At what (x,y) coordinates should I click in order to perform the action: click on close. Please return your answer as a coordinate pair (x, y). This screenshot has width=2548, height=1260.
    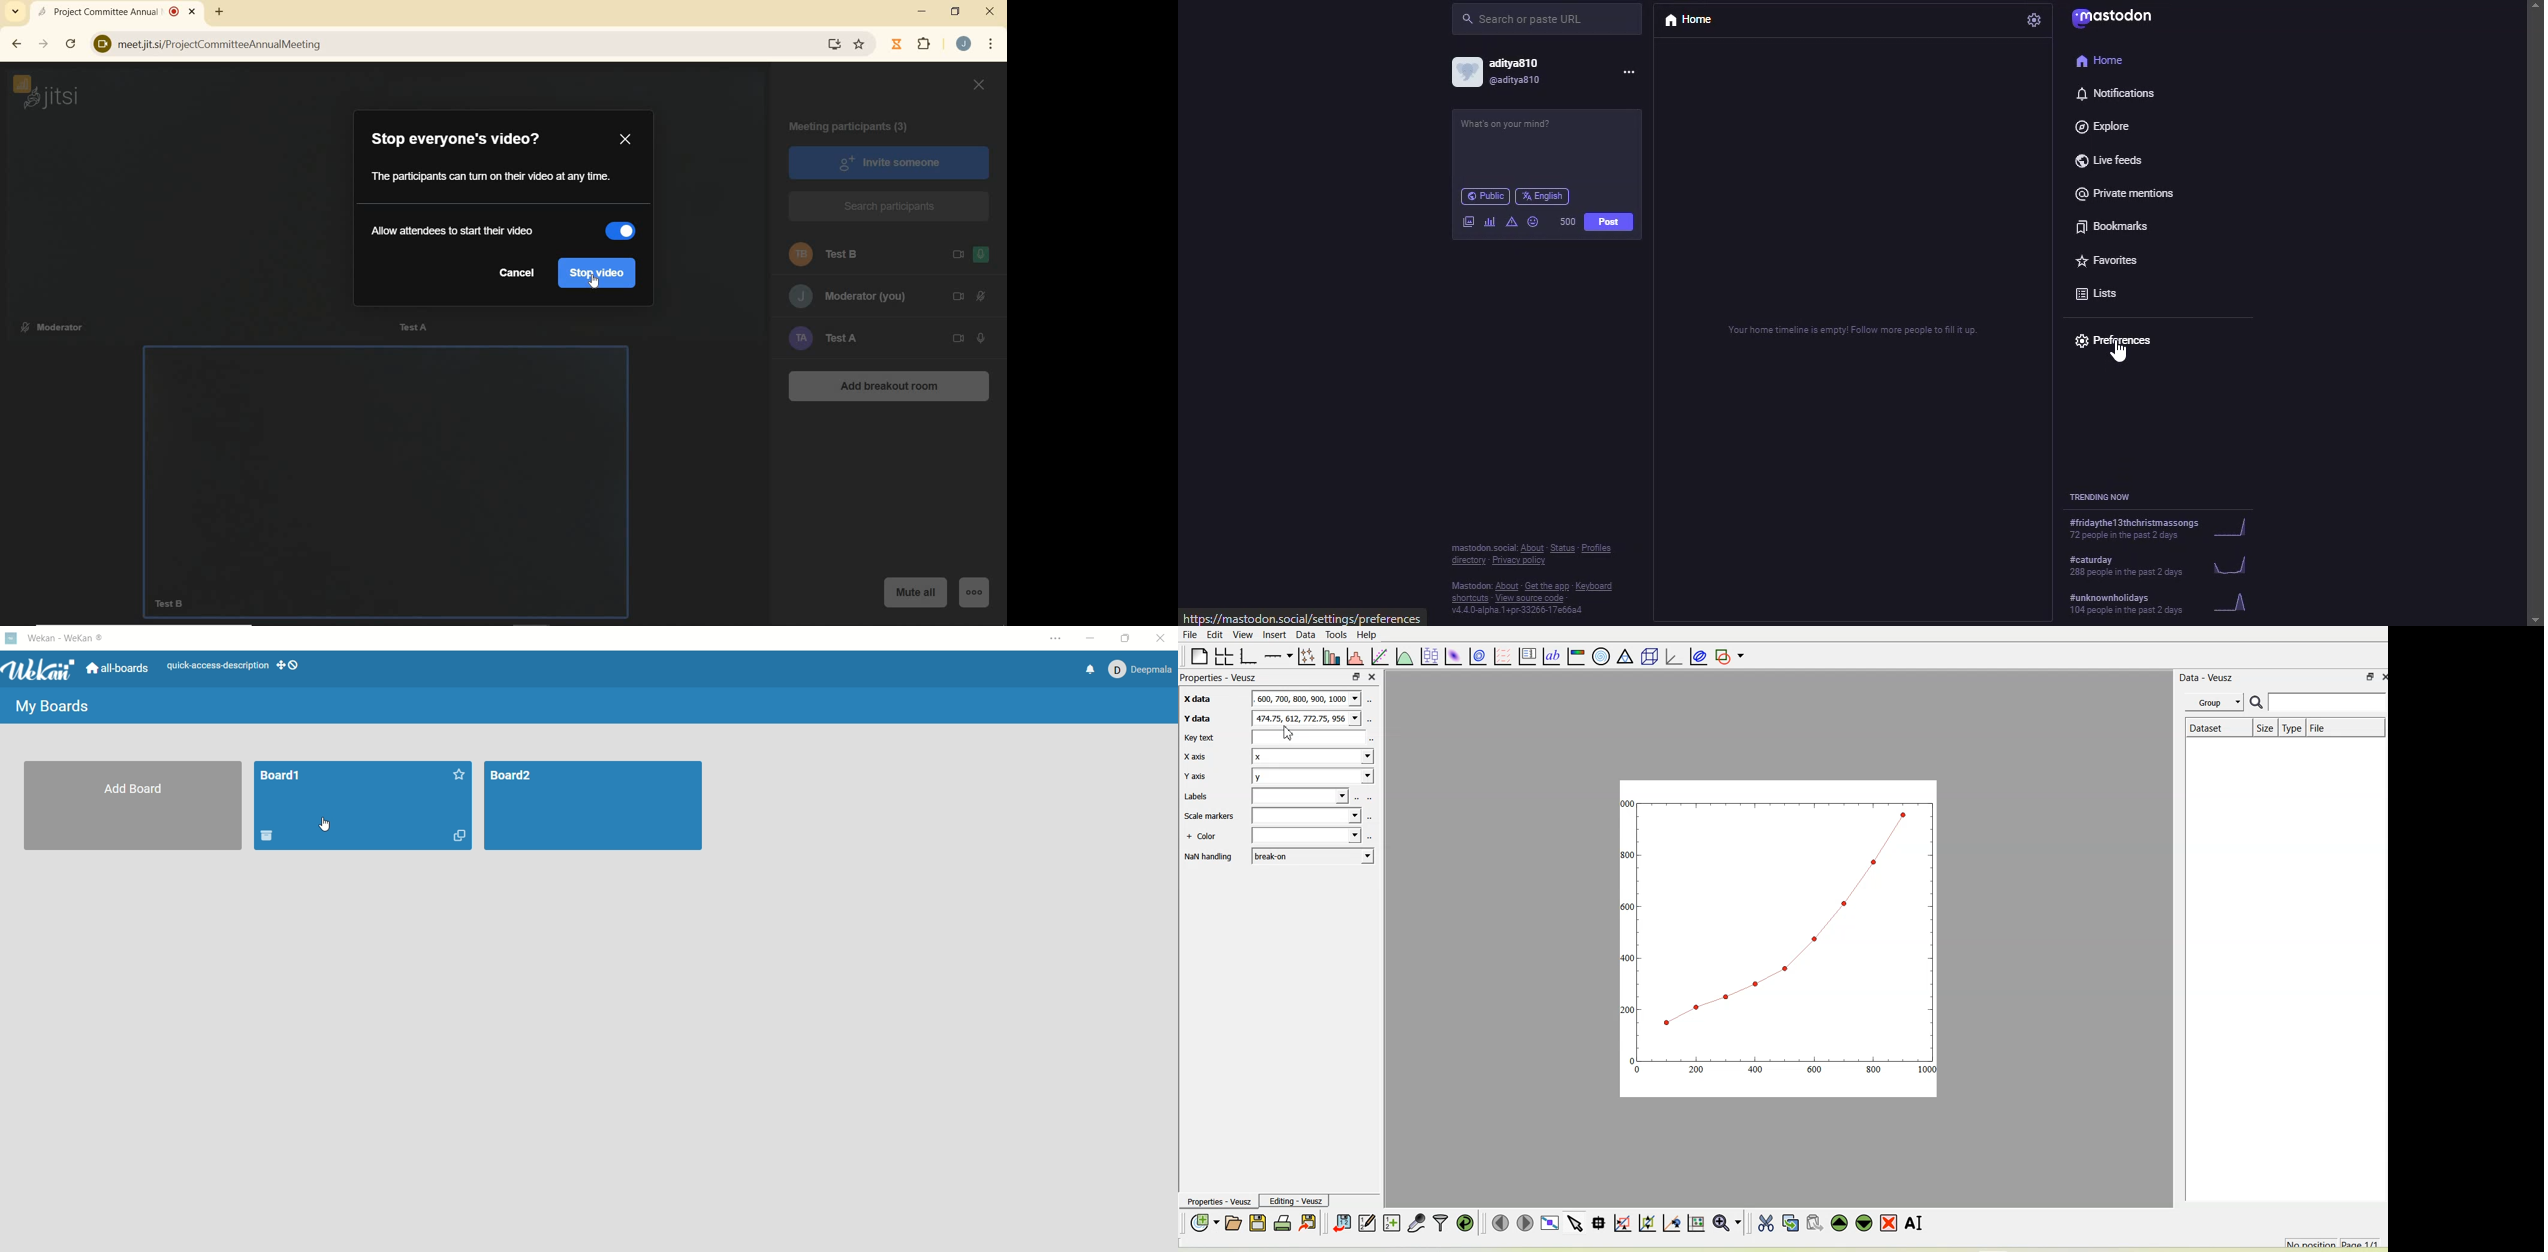
    Looking at the image, I should click on (2381, 676).